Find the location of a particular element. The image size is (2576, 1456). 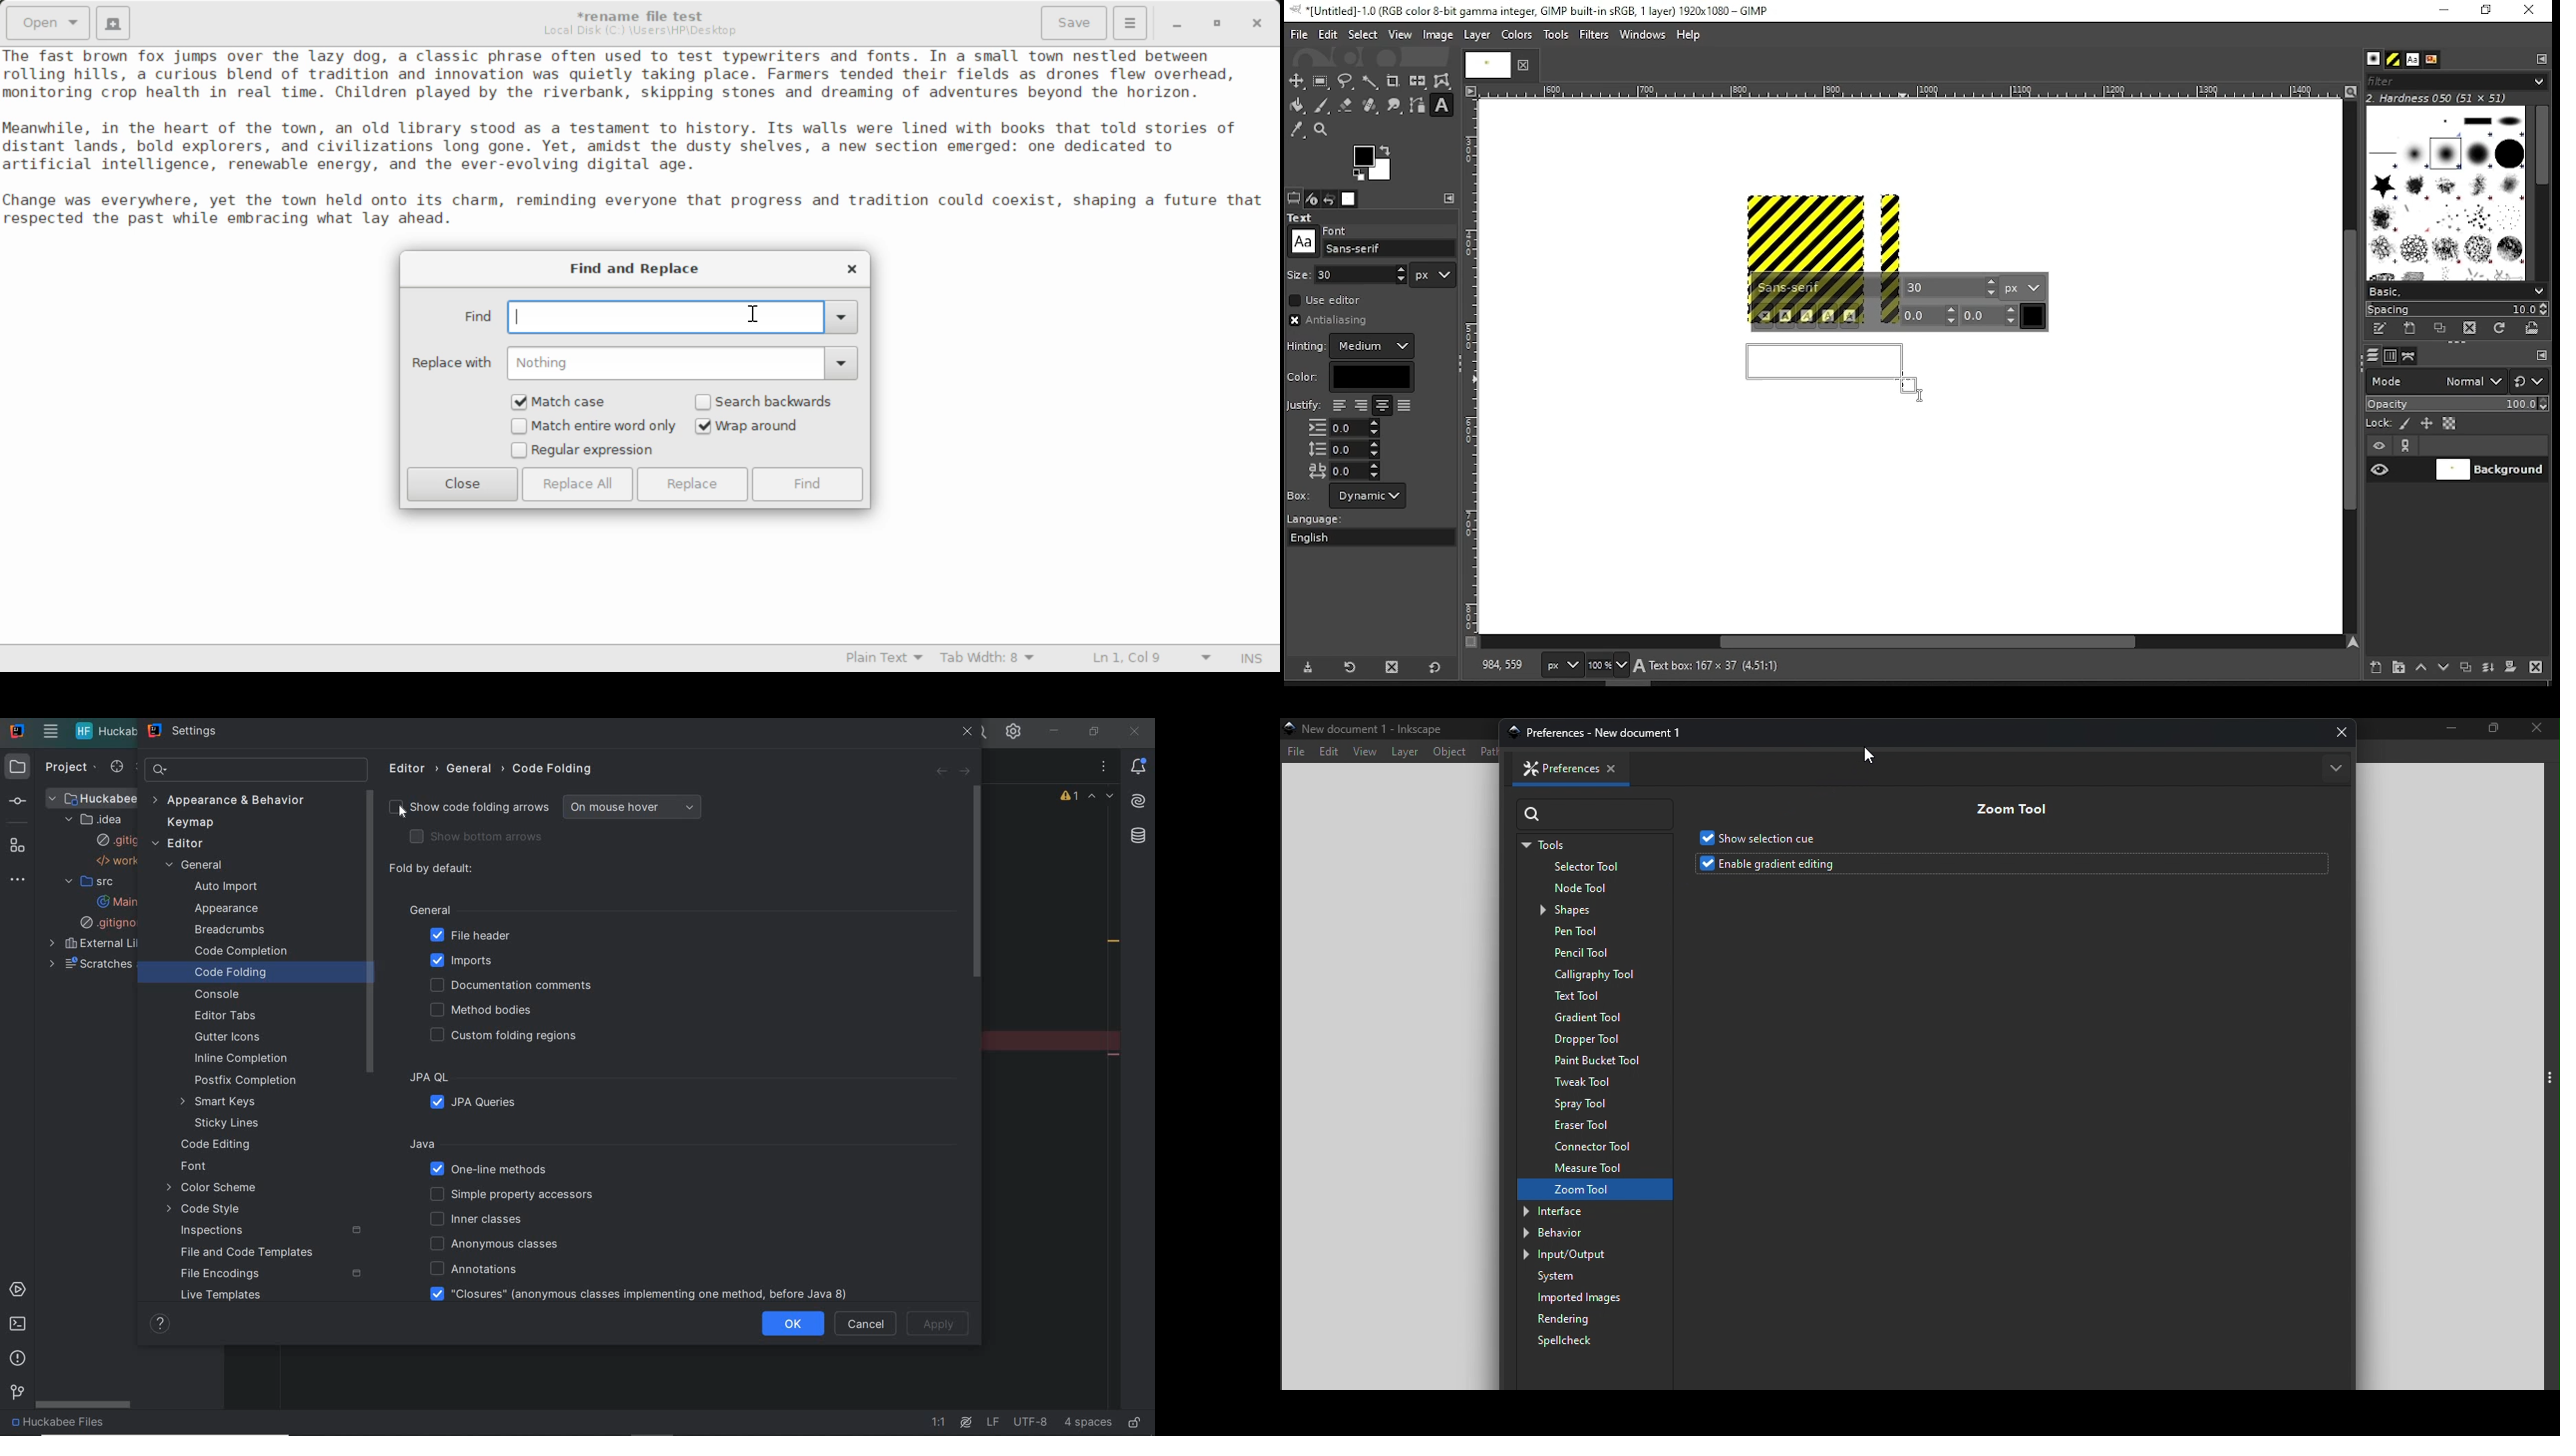

Pen tool is located at coordinates (1567, 929).